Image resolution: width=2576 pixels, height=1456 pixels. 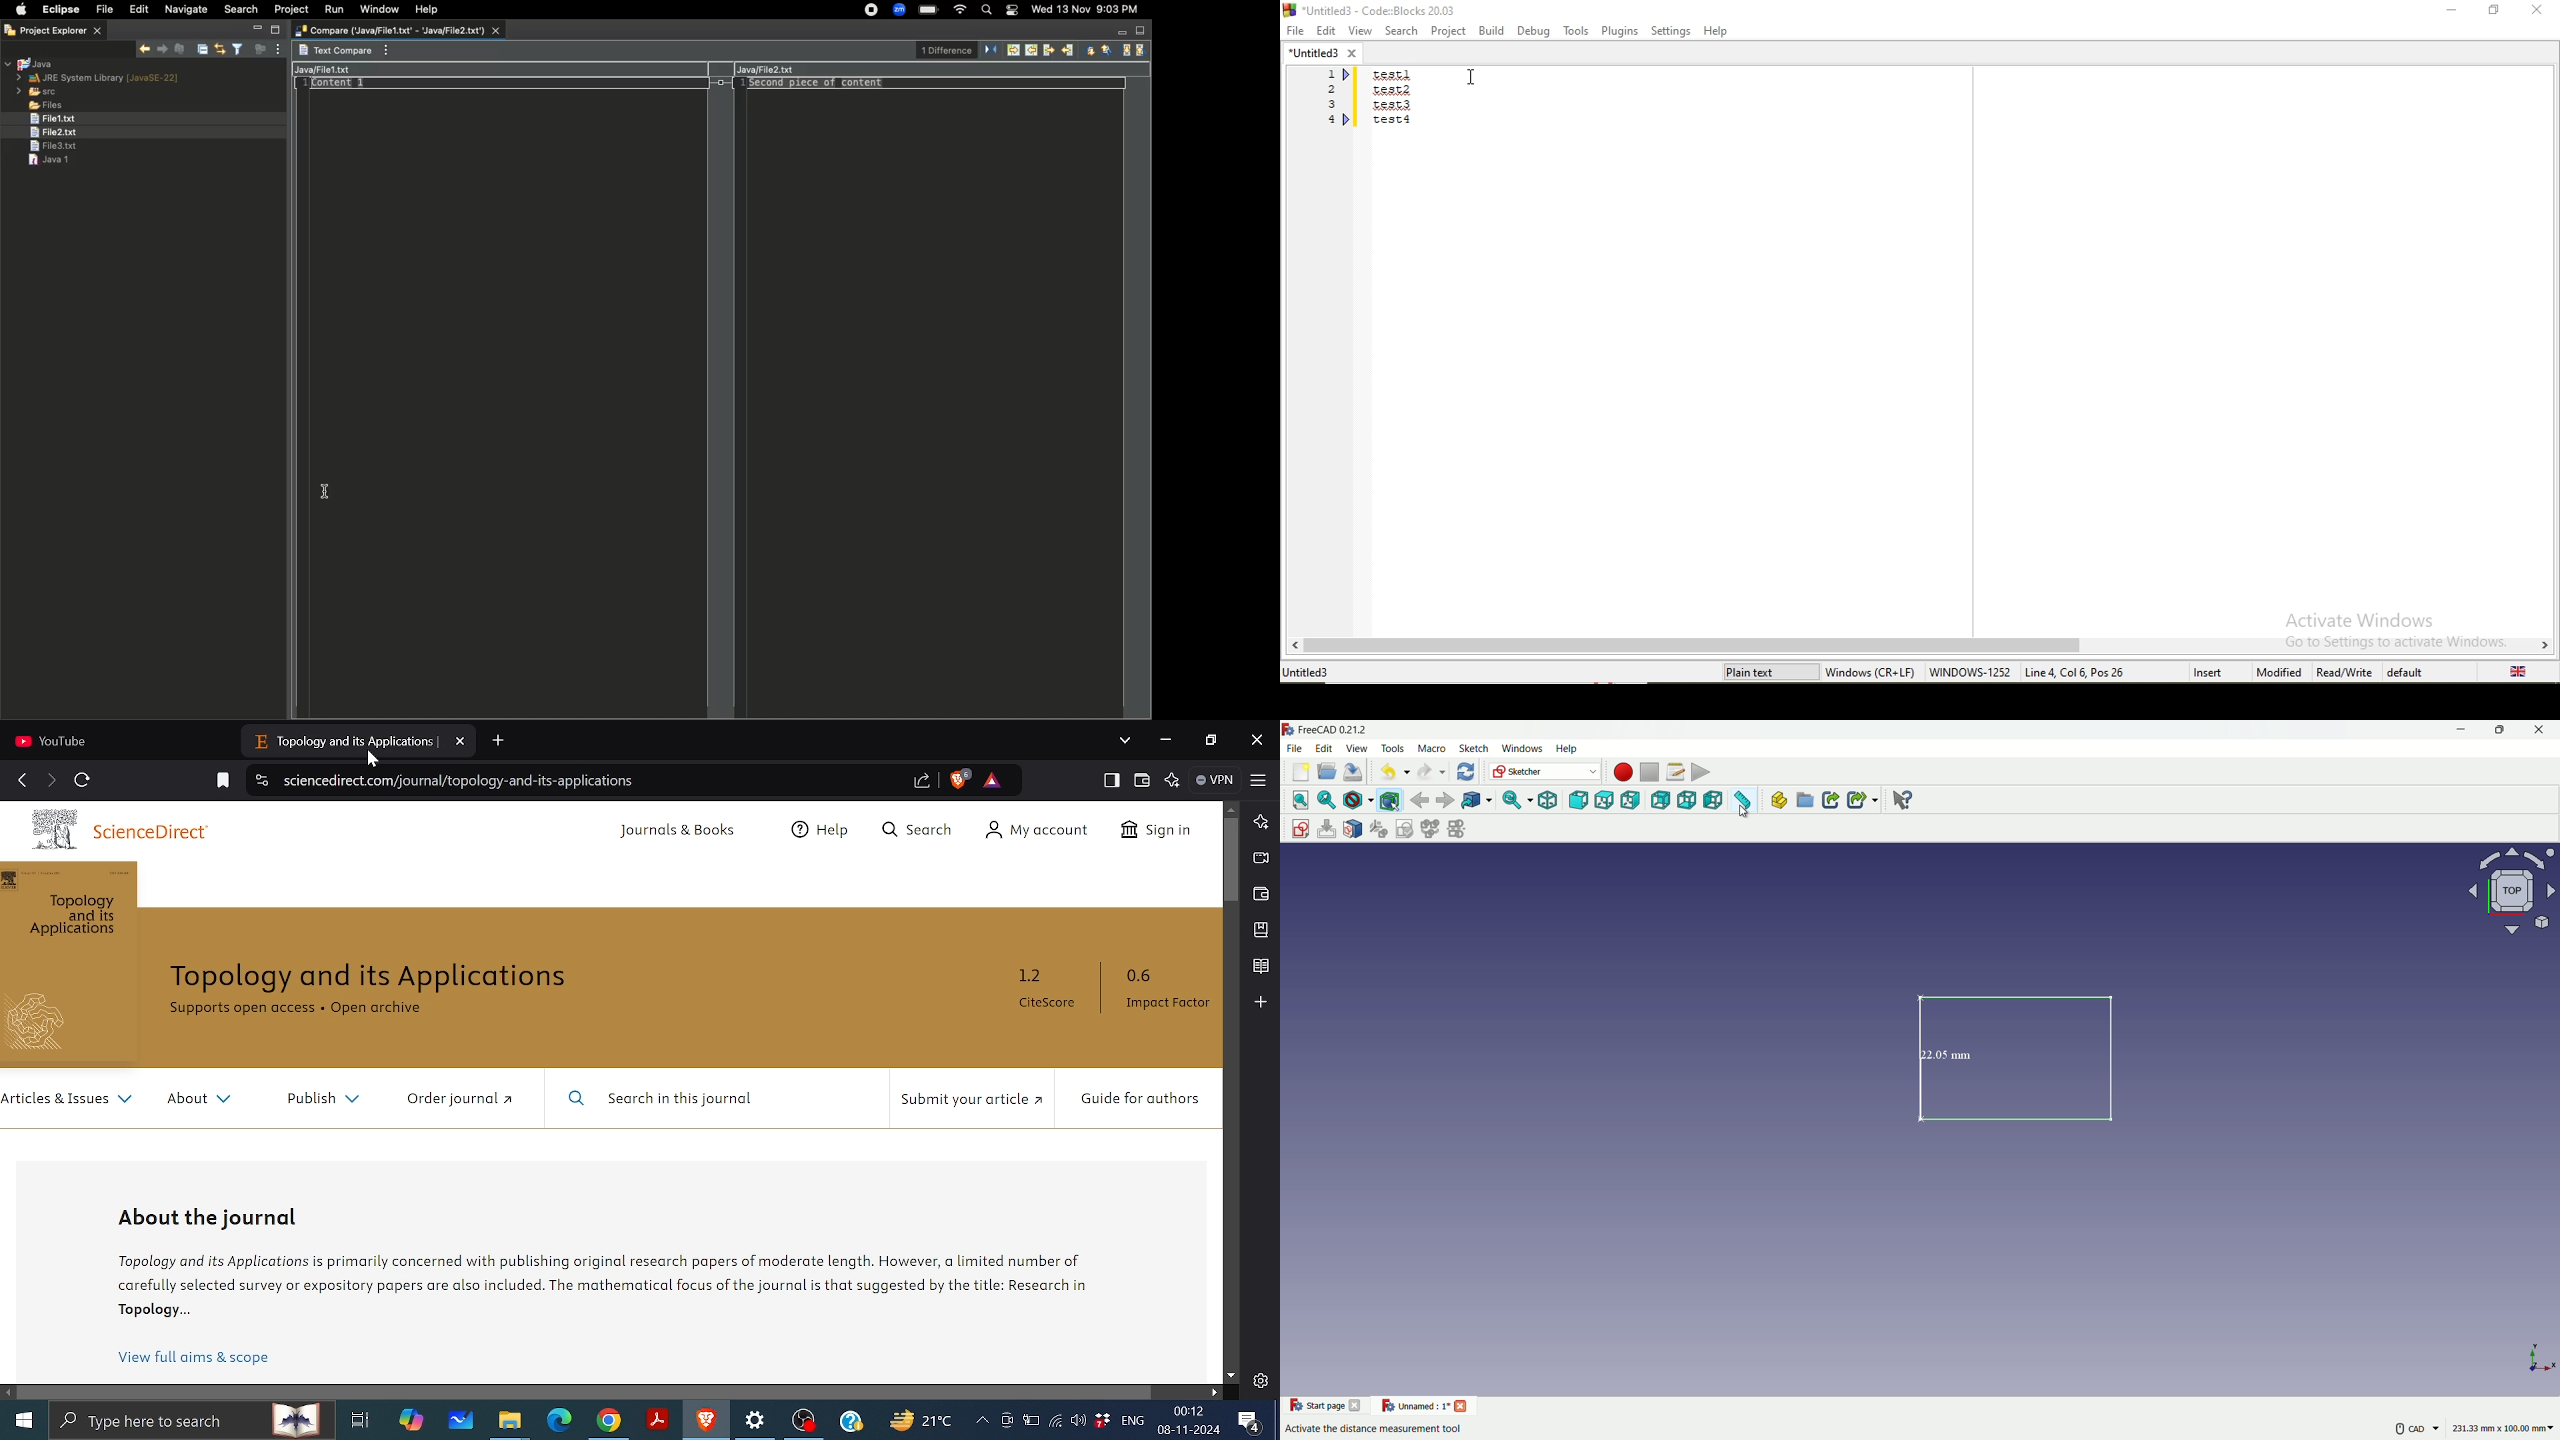 I want to click on create part, so click(x=1776, y=802).